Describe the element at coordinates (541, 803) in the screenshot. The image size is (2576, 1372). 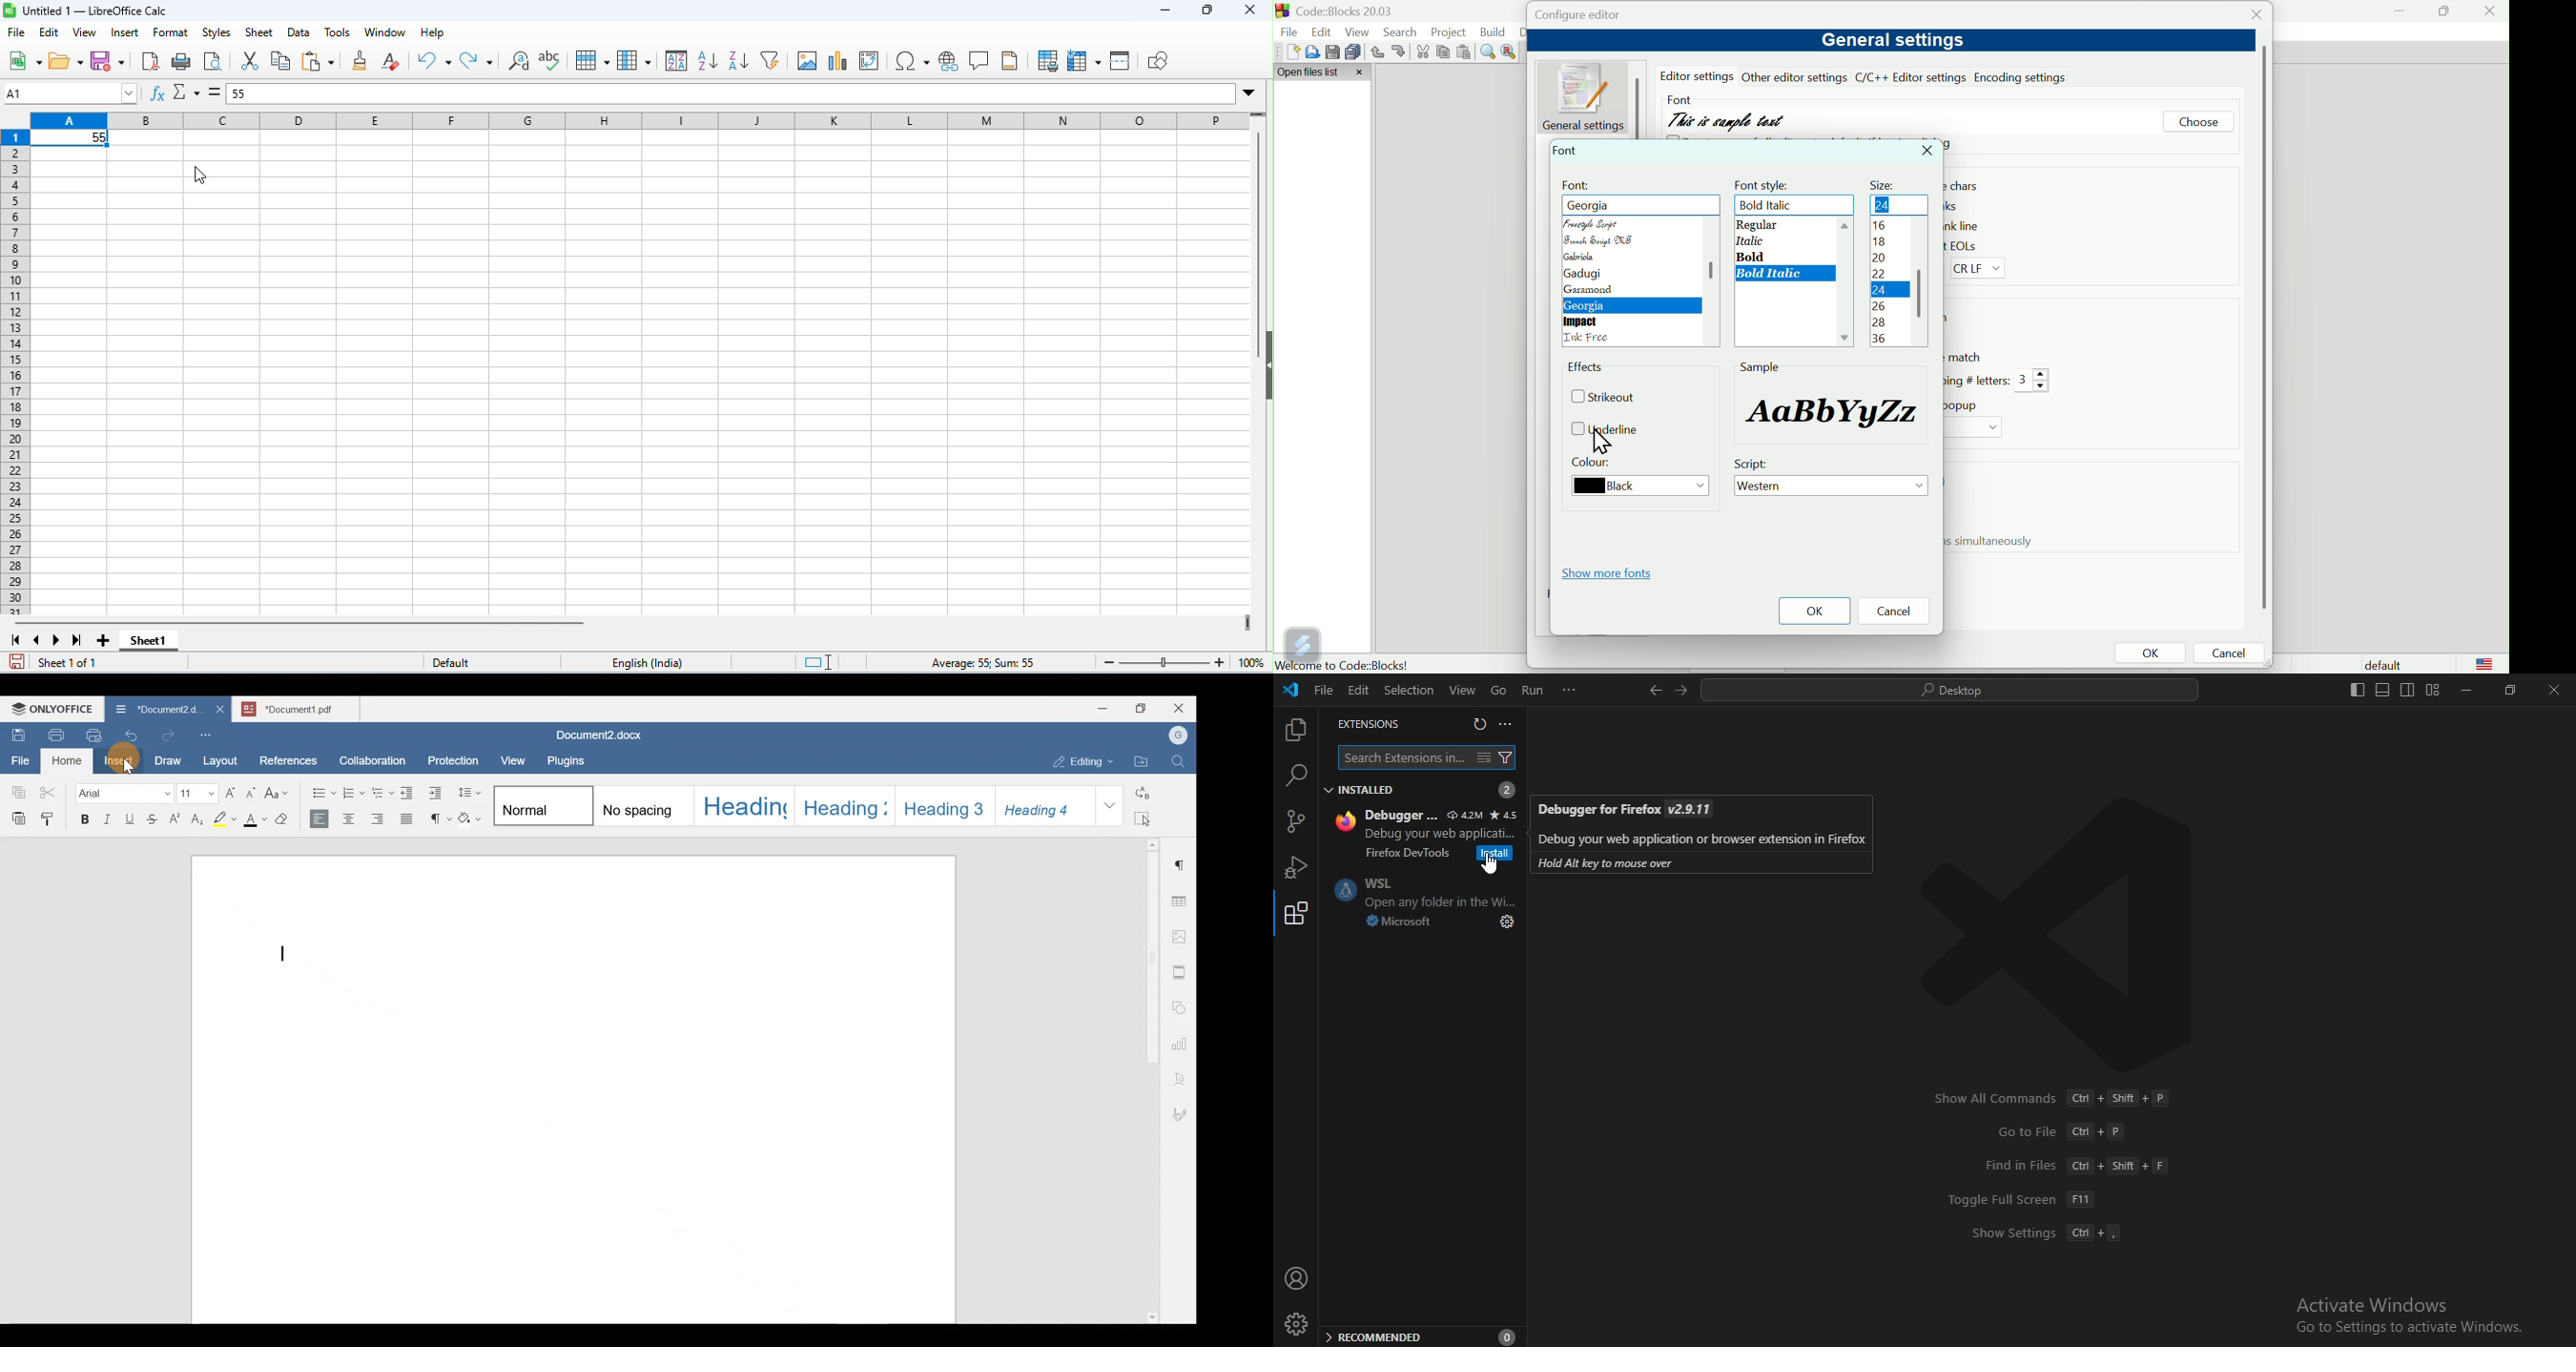
I see `Style 1` at that location.